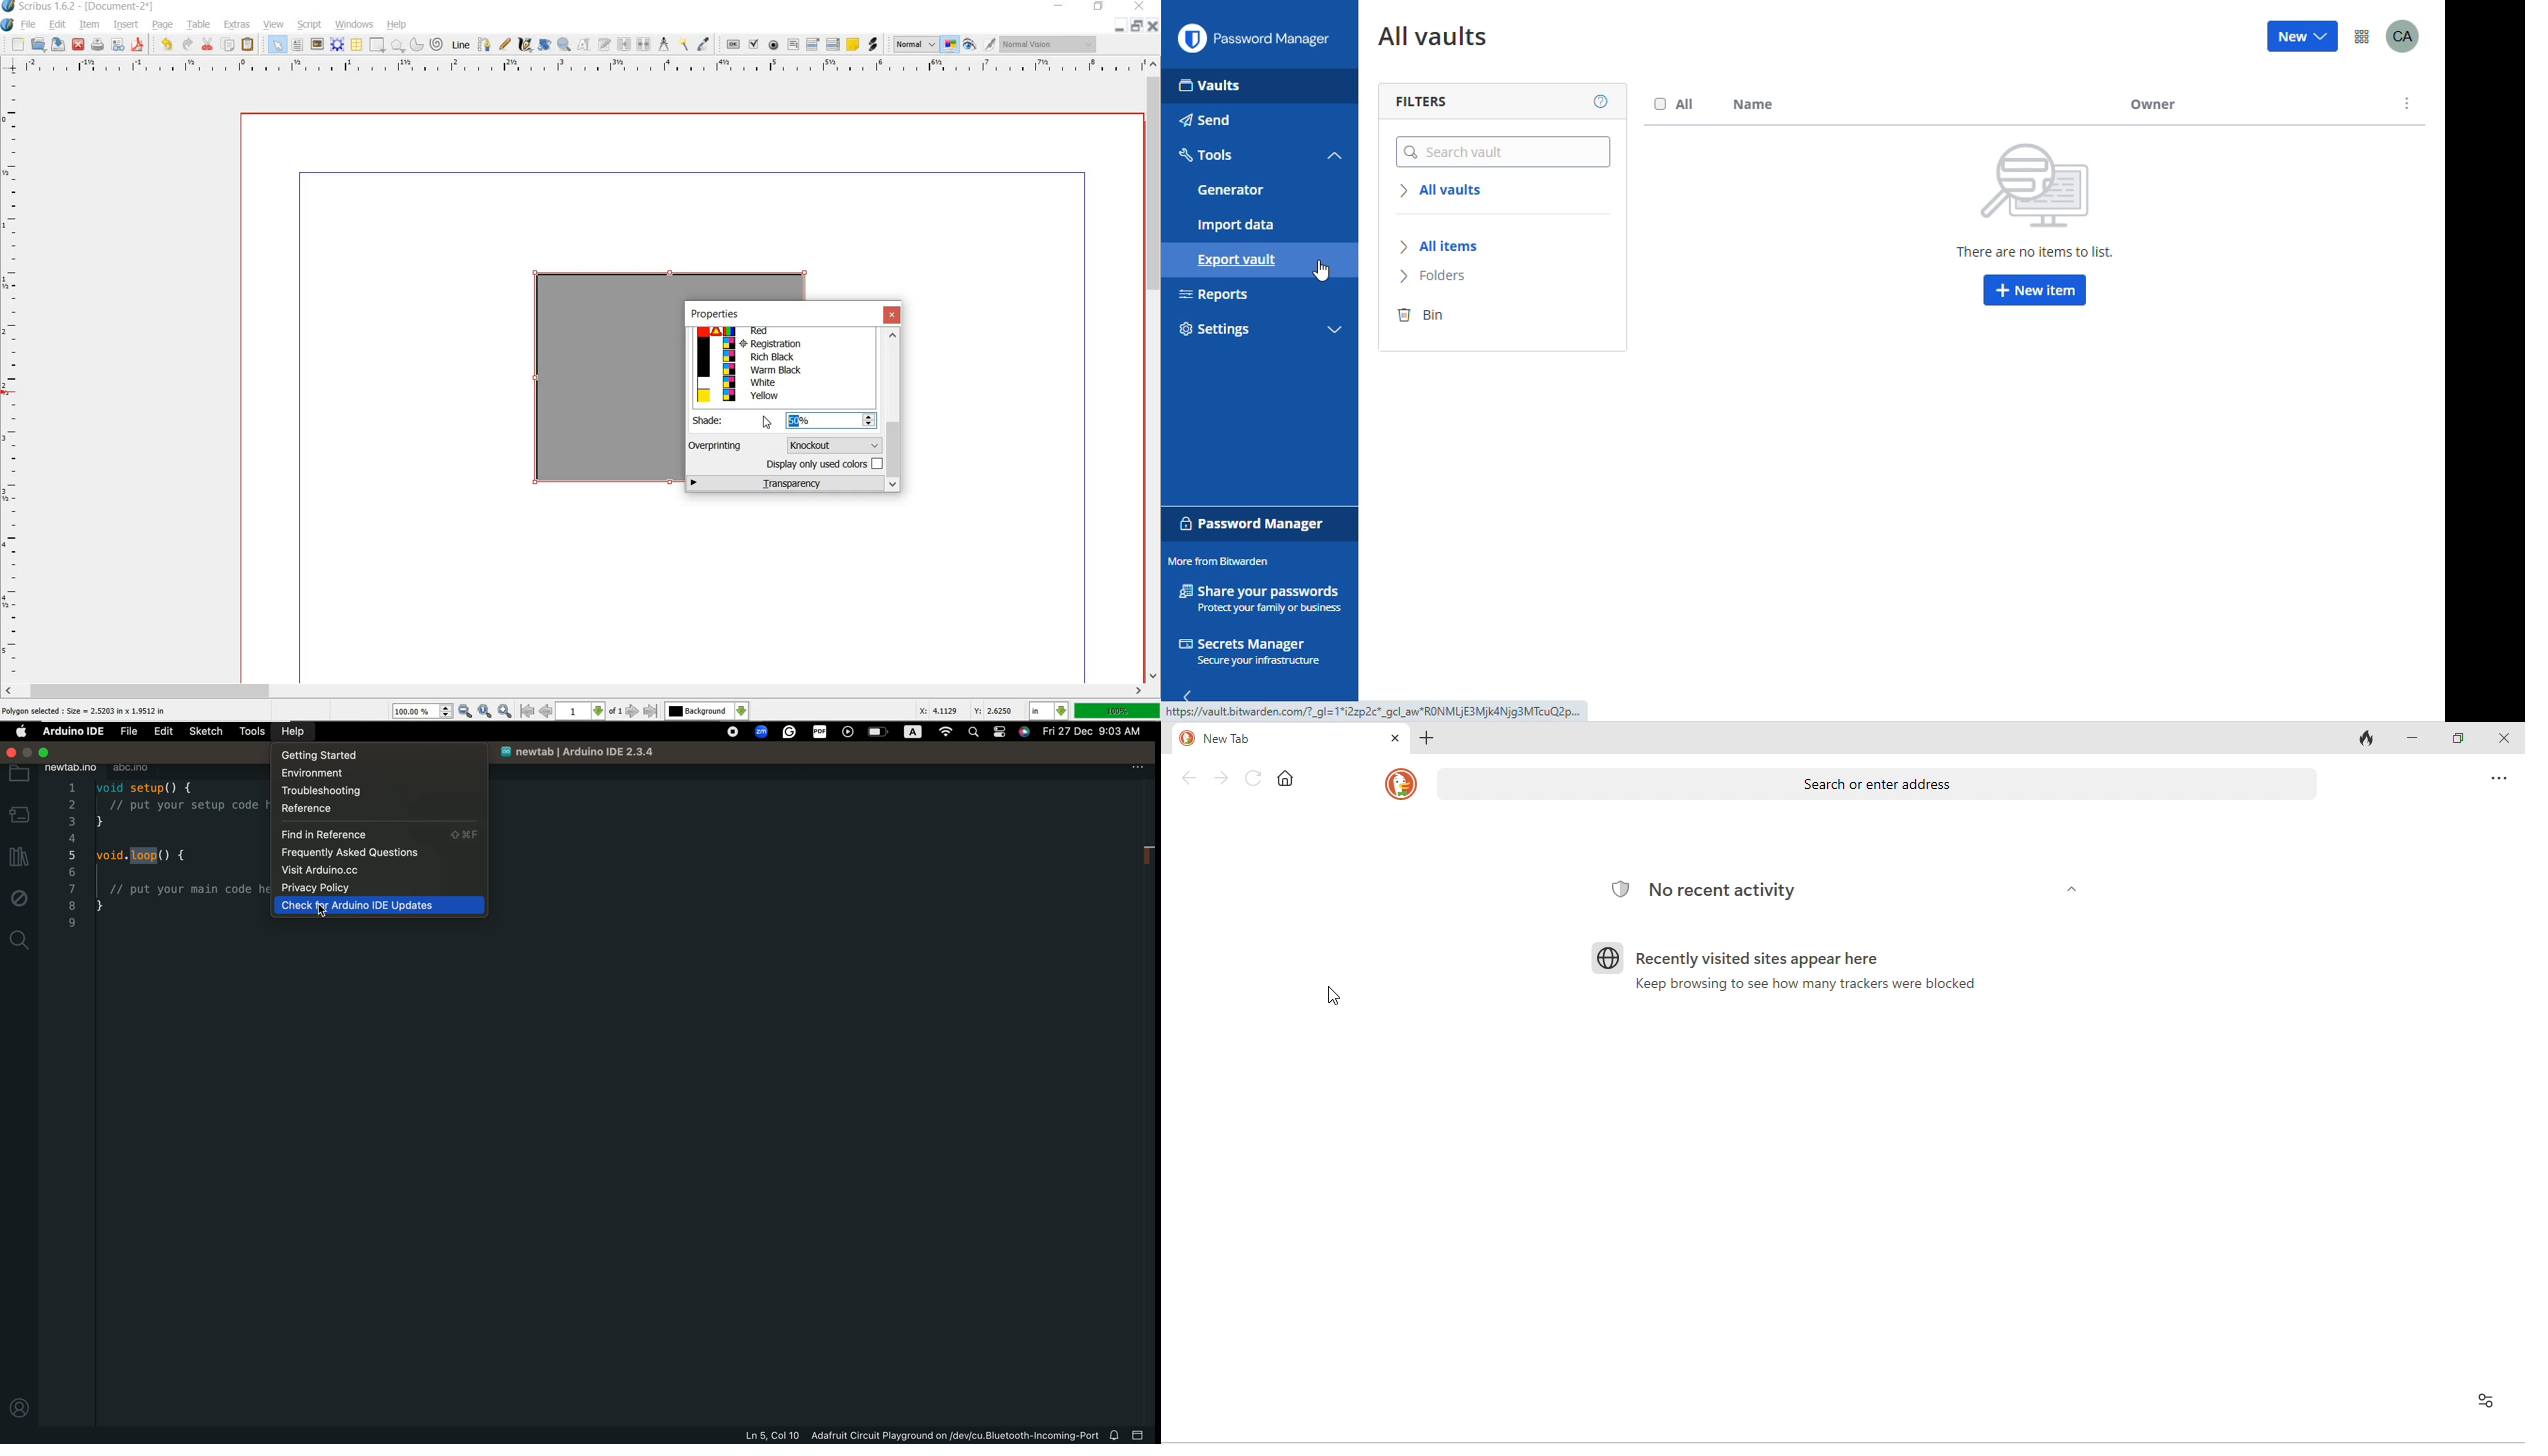 Image resolution: width=2548 pixels, height=1456 pixels. Describe the element at coordinates (99, 46) in the screenshot. I see `print` at that location.